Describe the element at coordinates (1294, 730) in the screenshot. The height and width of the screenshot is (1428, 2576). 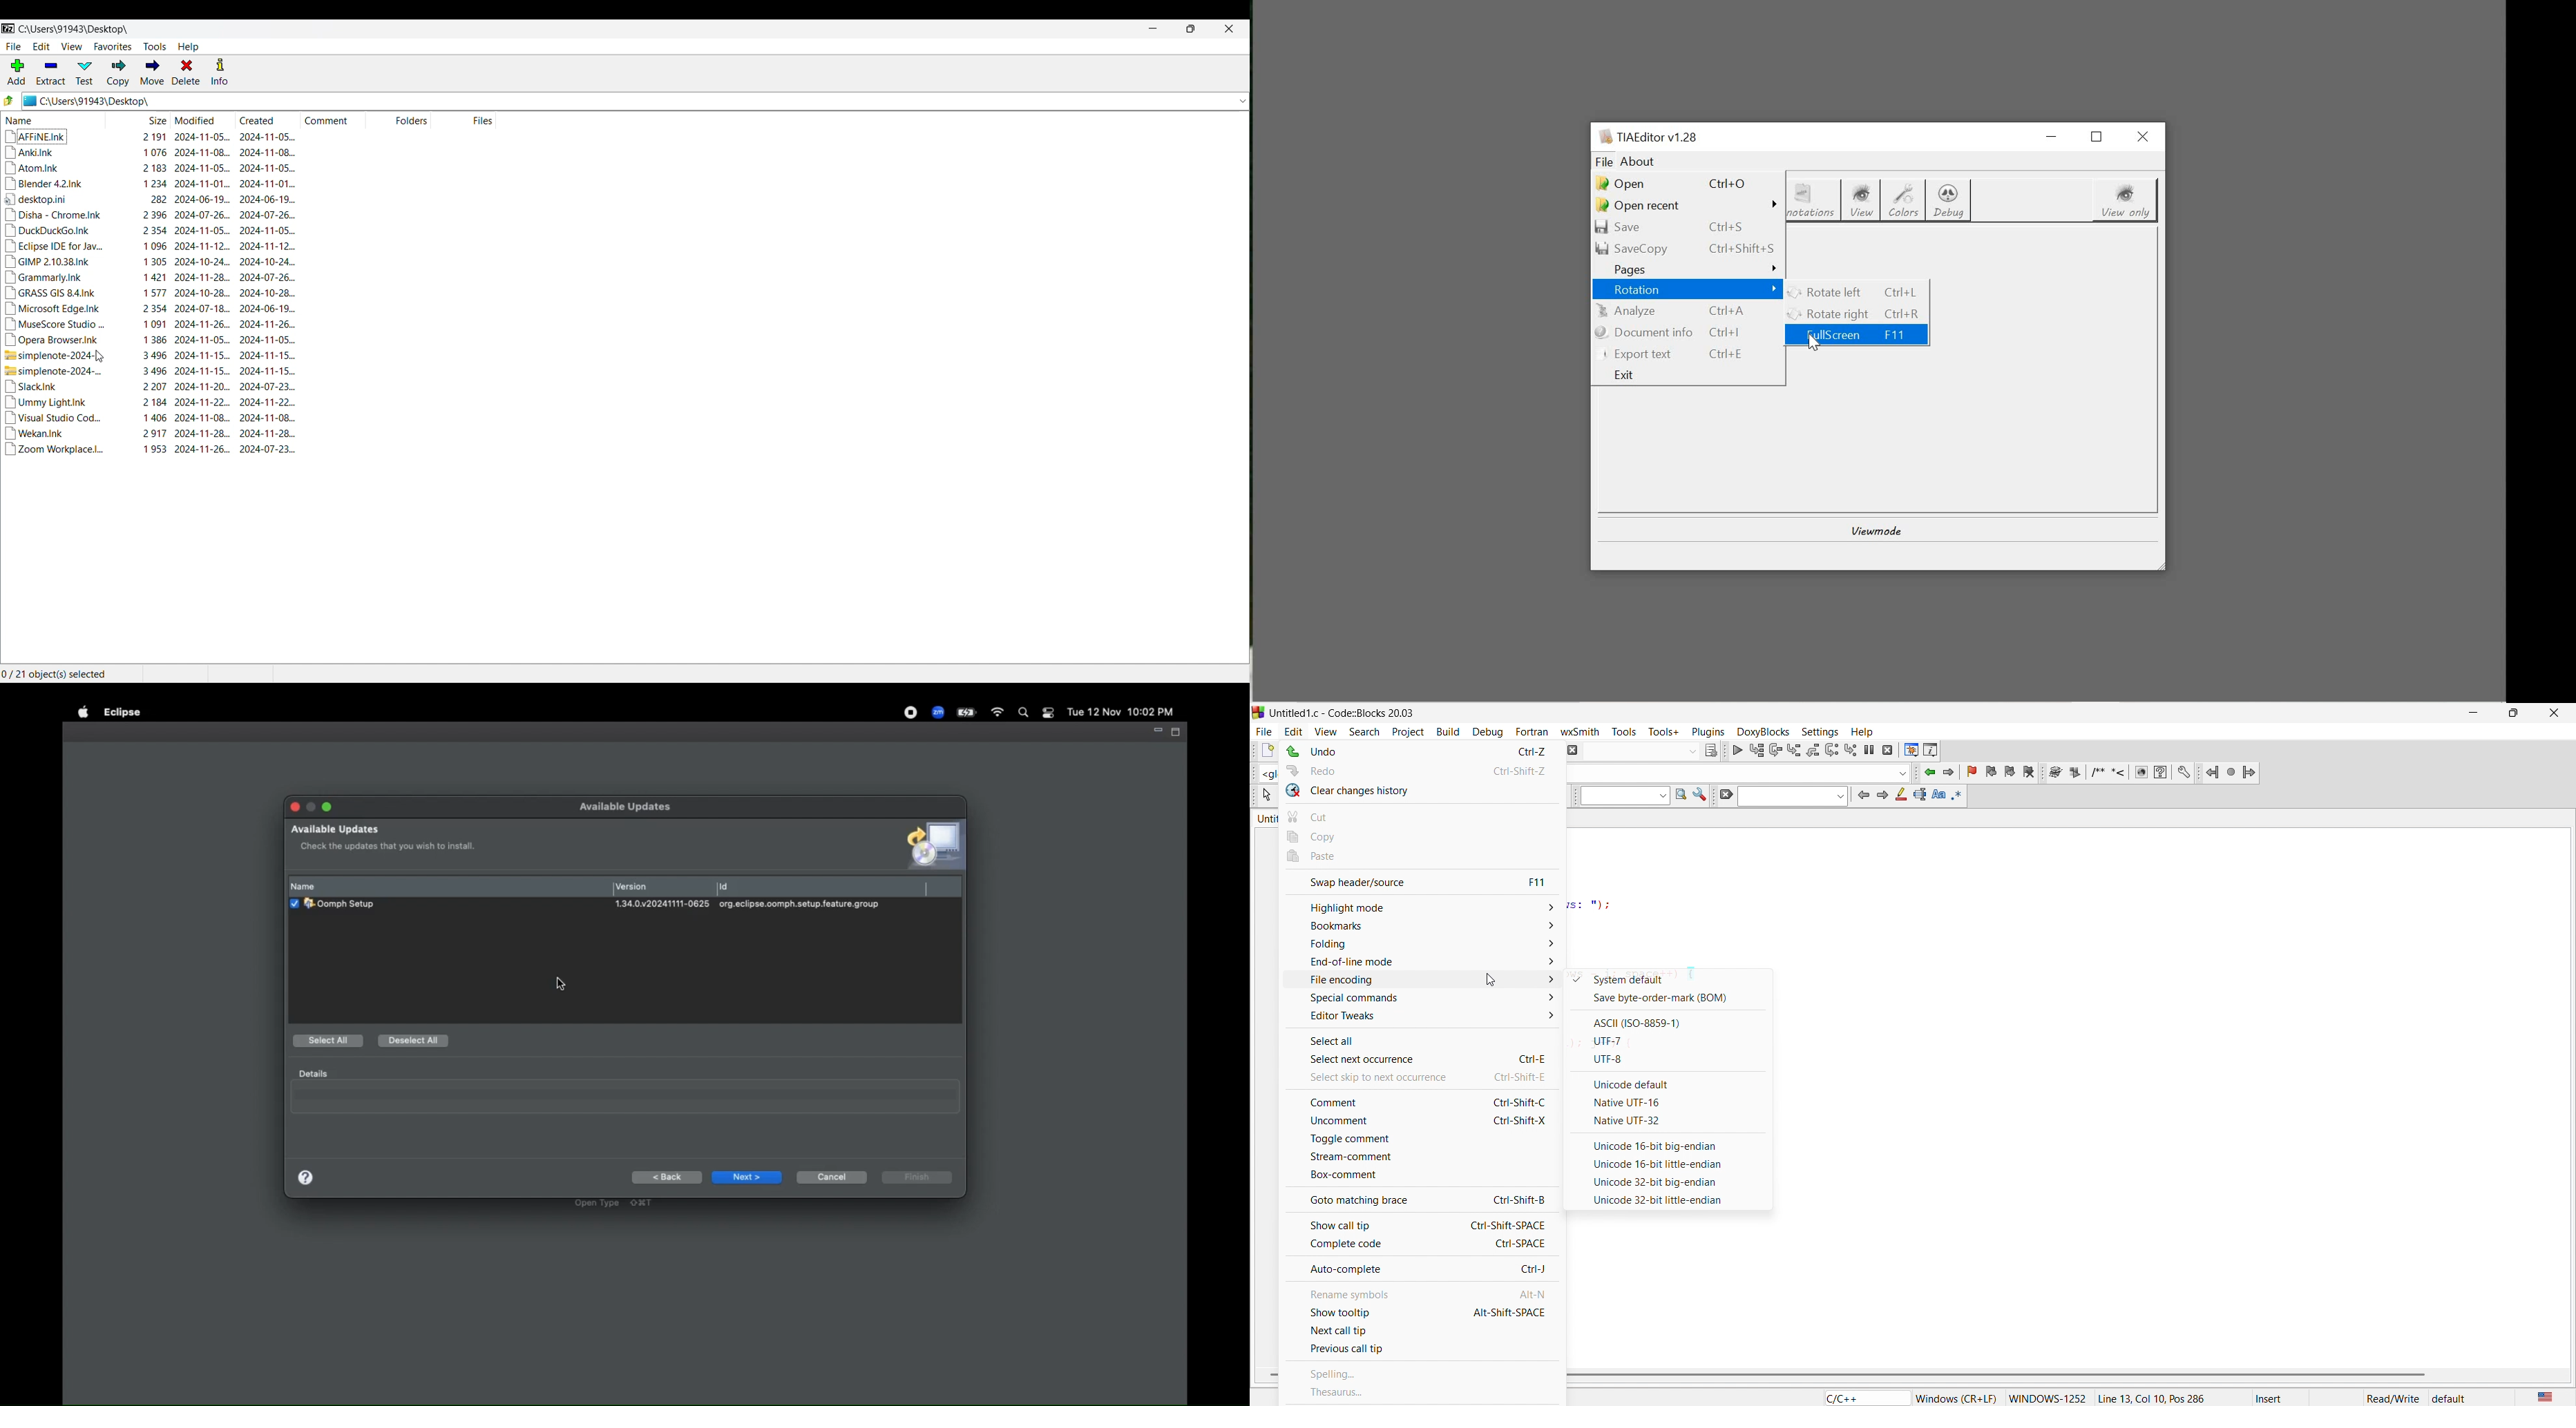
I see `edit` at that location.